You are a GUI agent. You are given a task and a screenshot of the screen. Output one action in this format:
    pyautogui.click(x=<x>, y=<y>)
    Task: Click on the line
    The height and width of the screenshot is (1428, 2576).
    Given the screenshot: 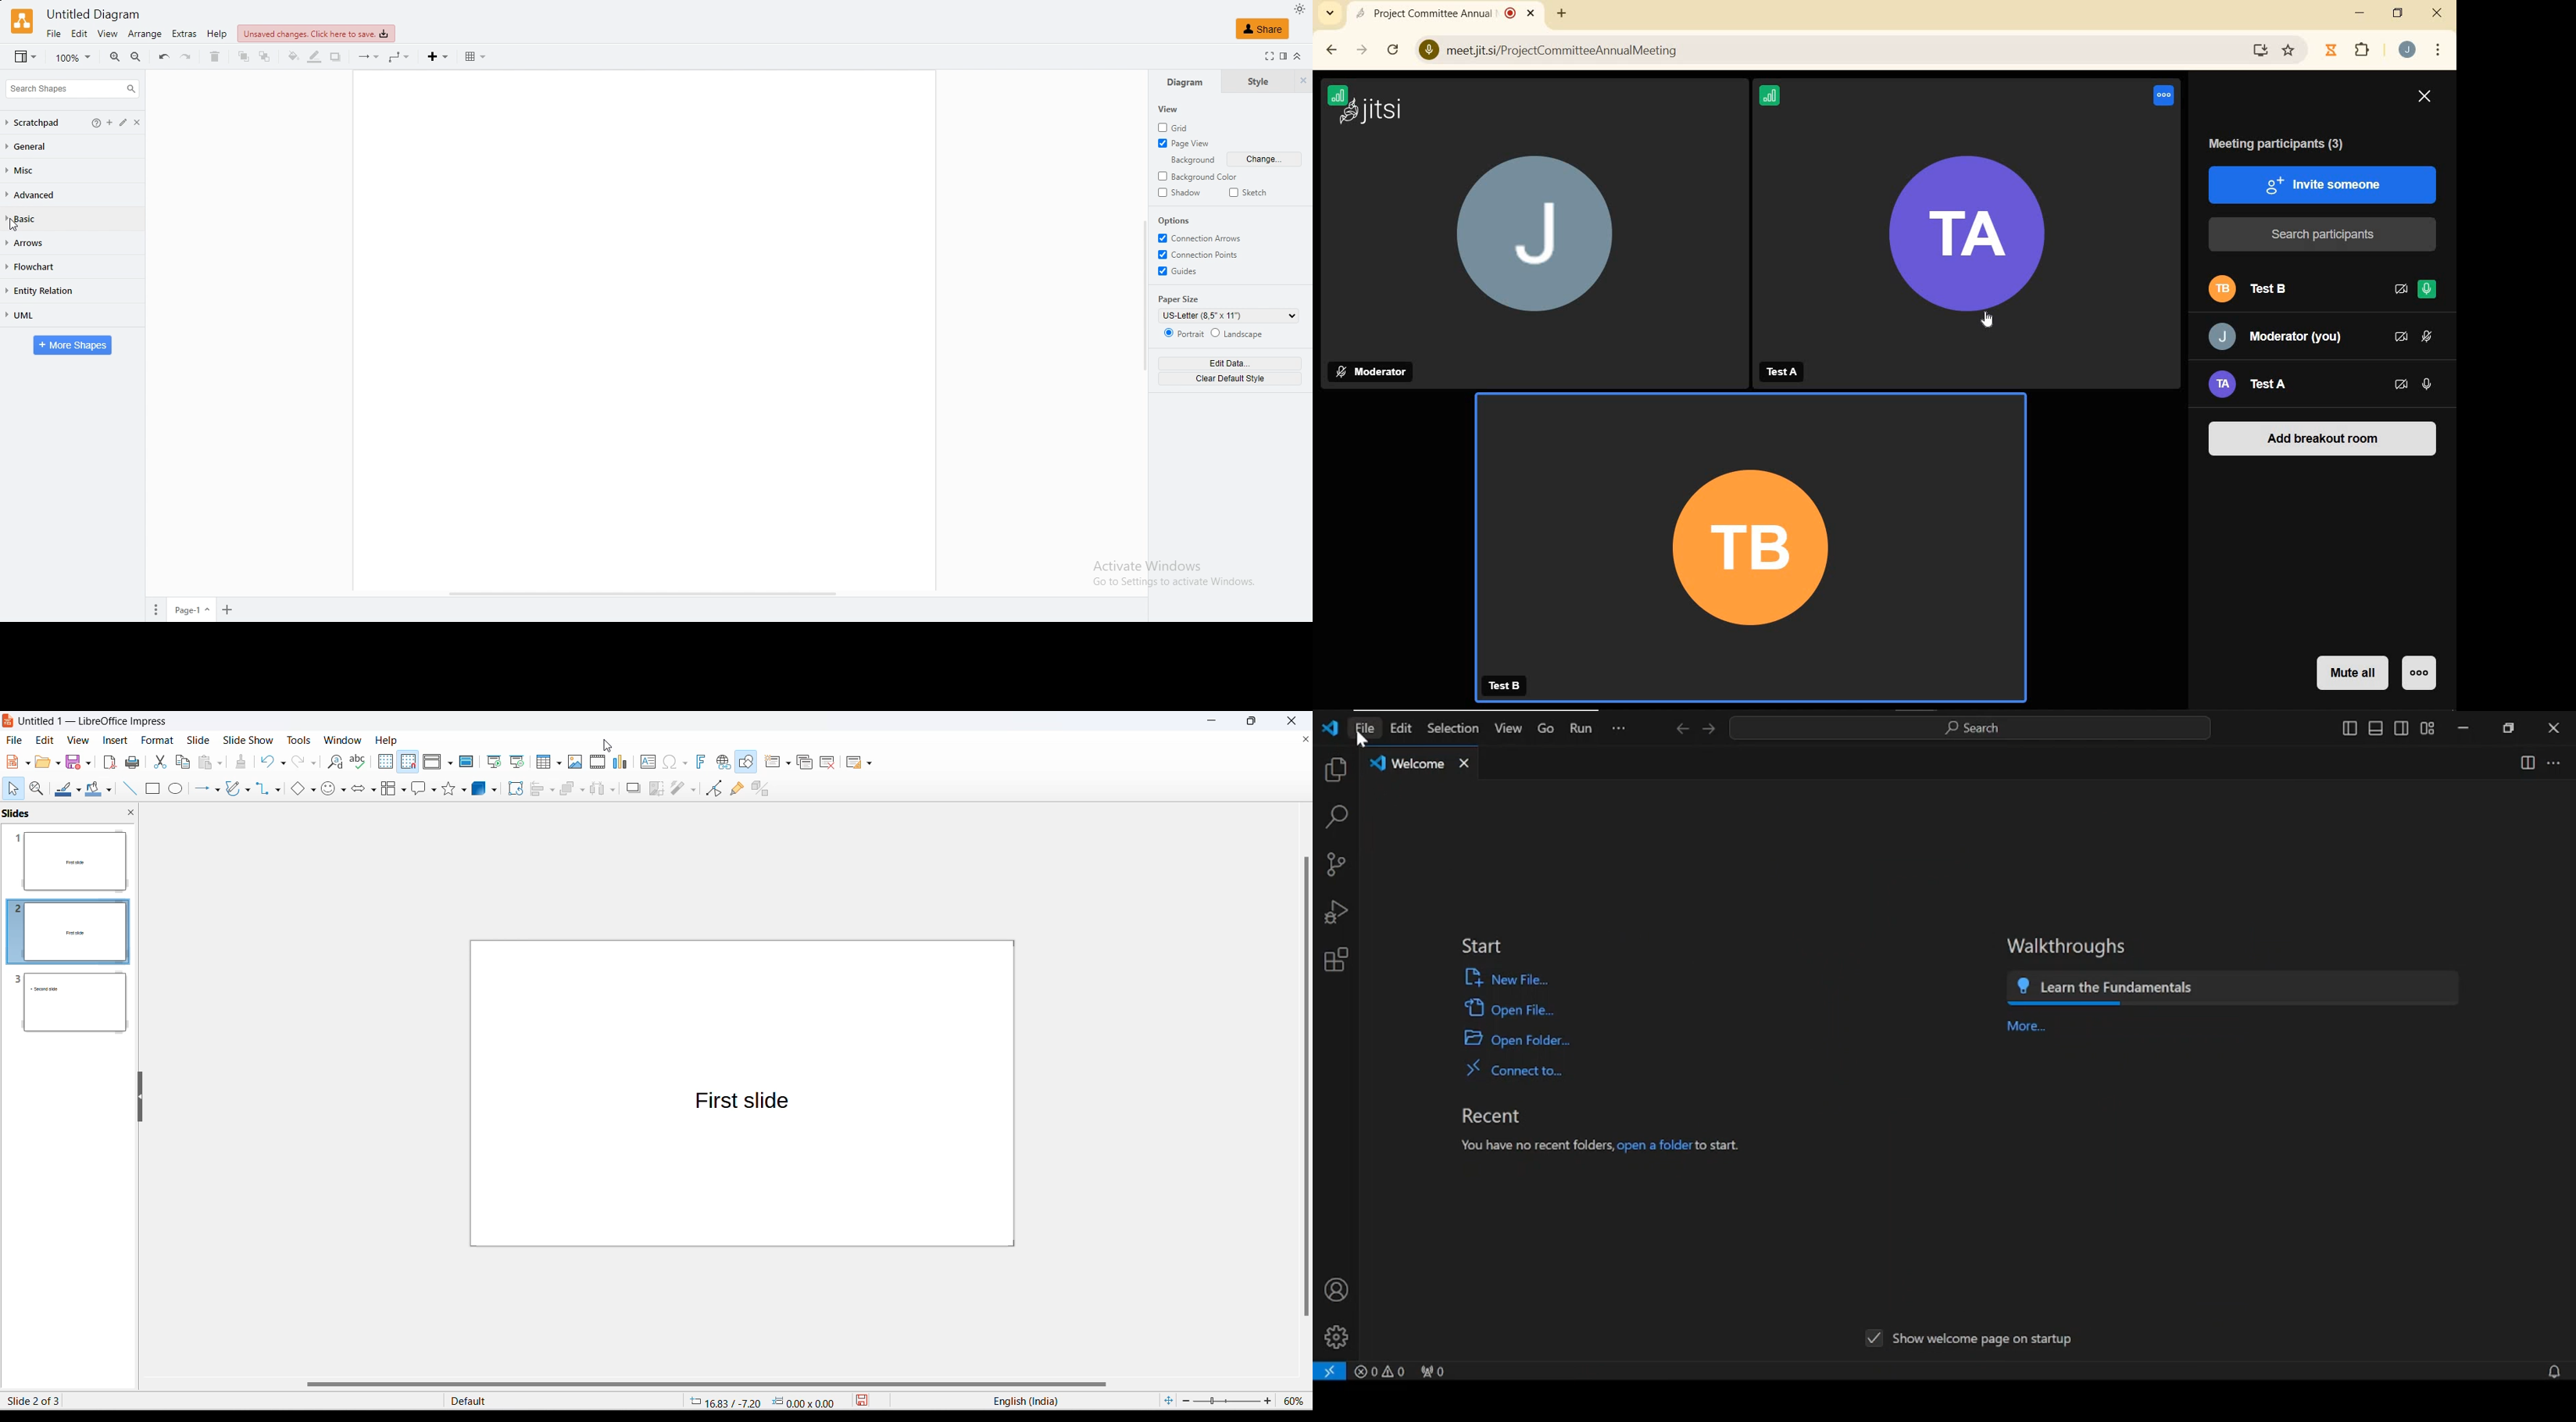 What is the action you would take?
    pyautogui.click(x=129, y=790)
    